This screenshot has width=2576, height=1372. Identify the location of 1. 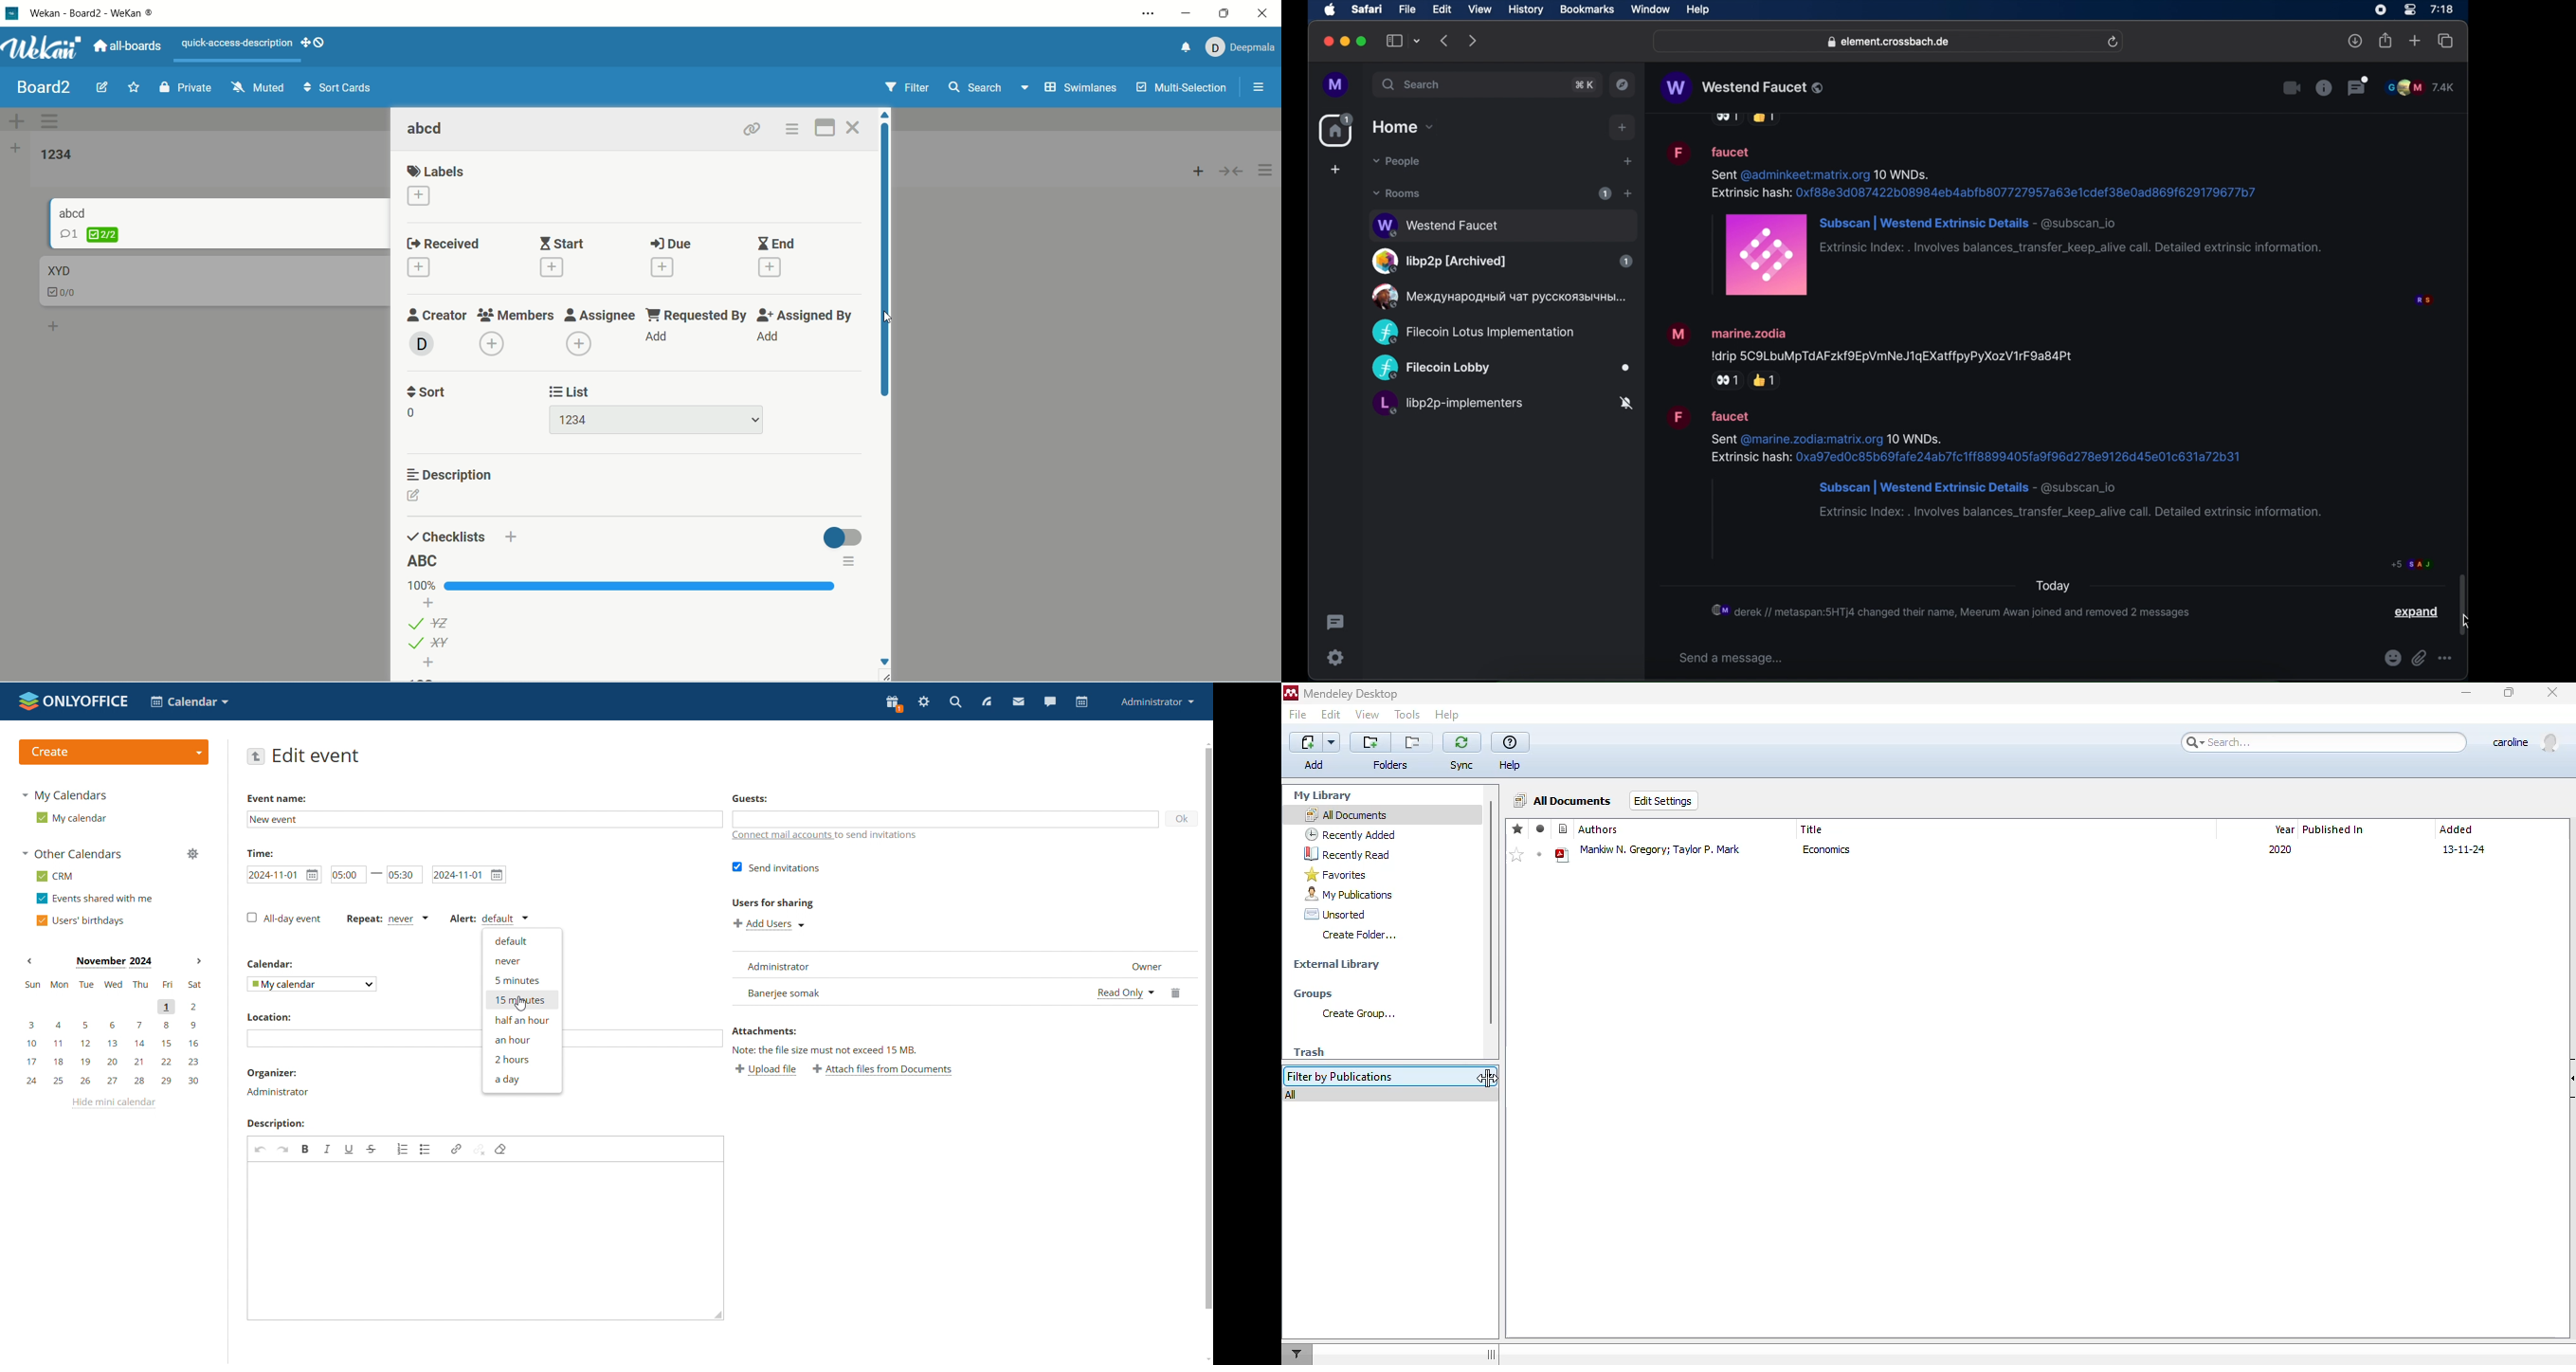
(1605, 193).